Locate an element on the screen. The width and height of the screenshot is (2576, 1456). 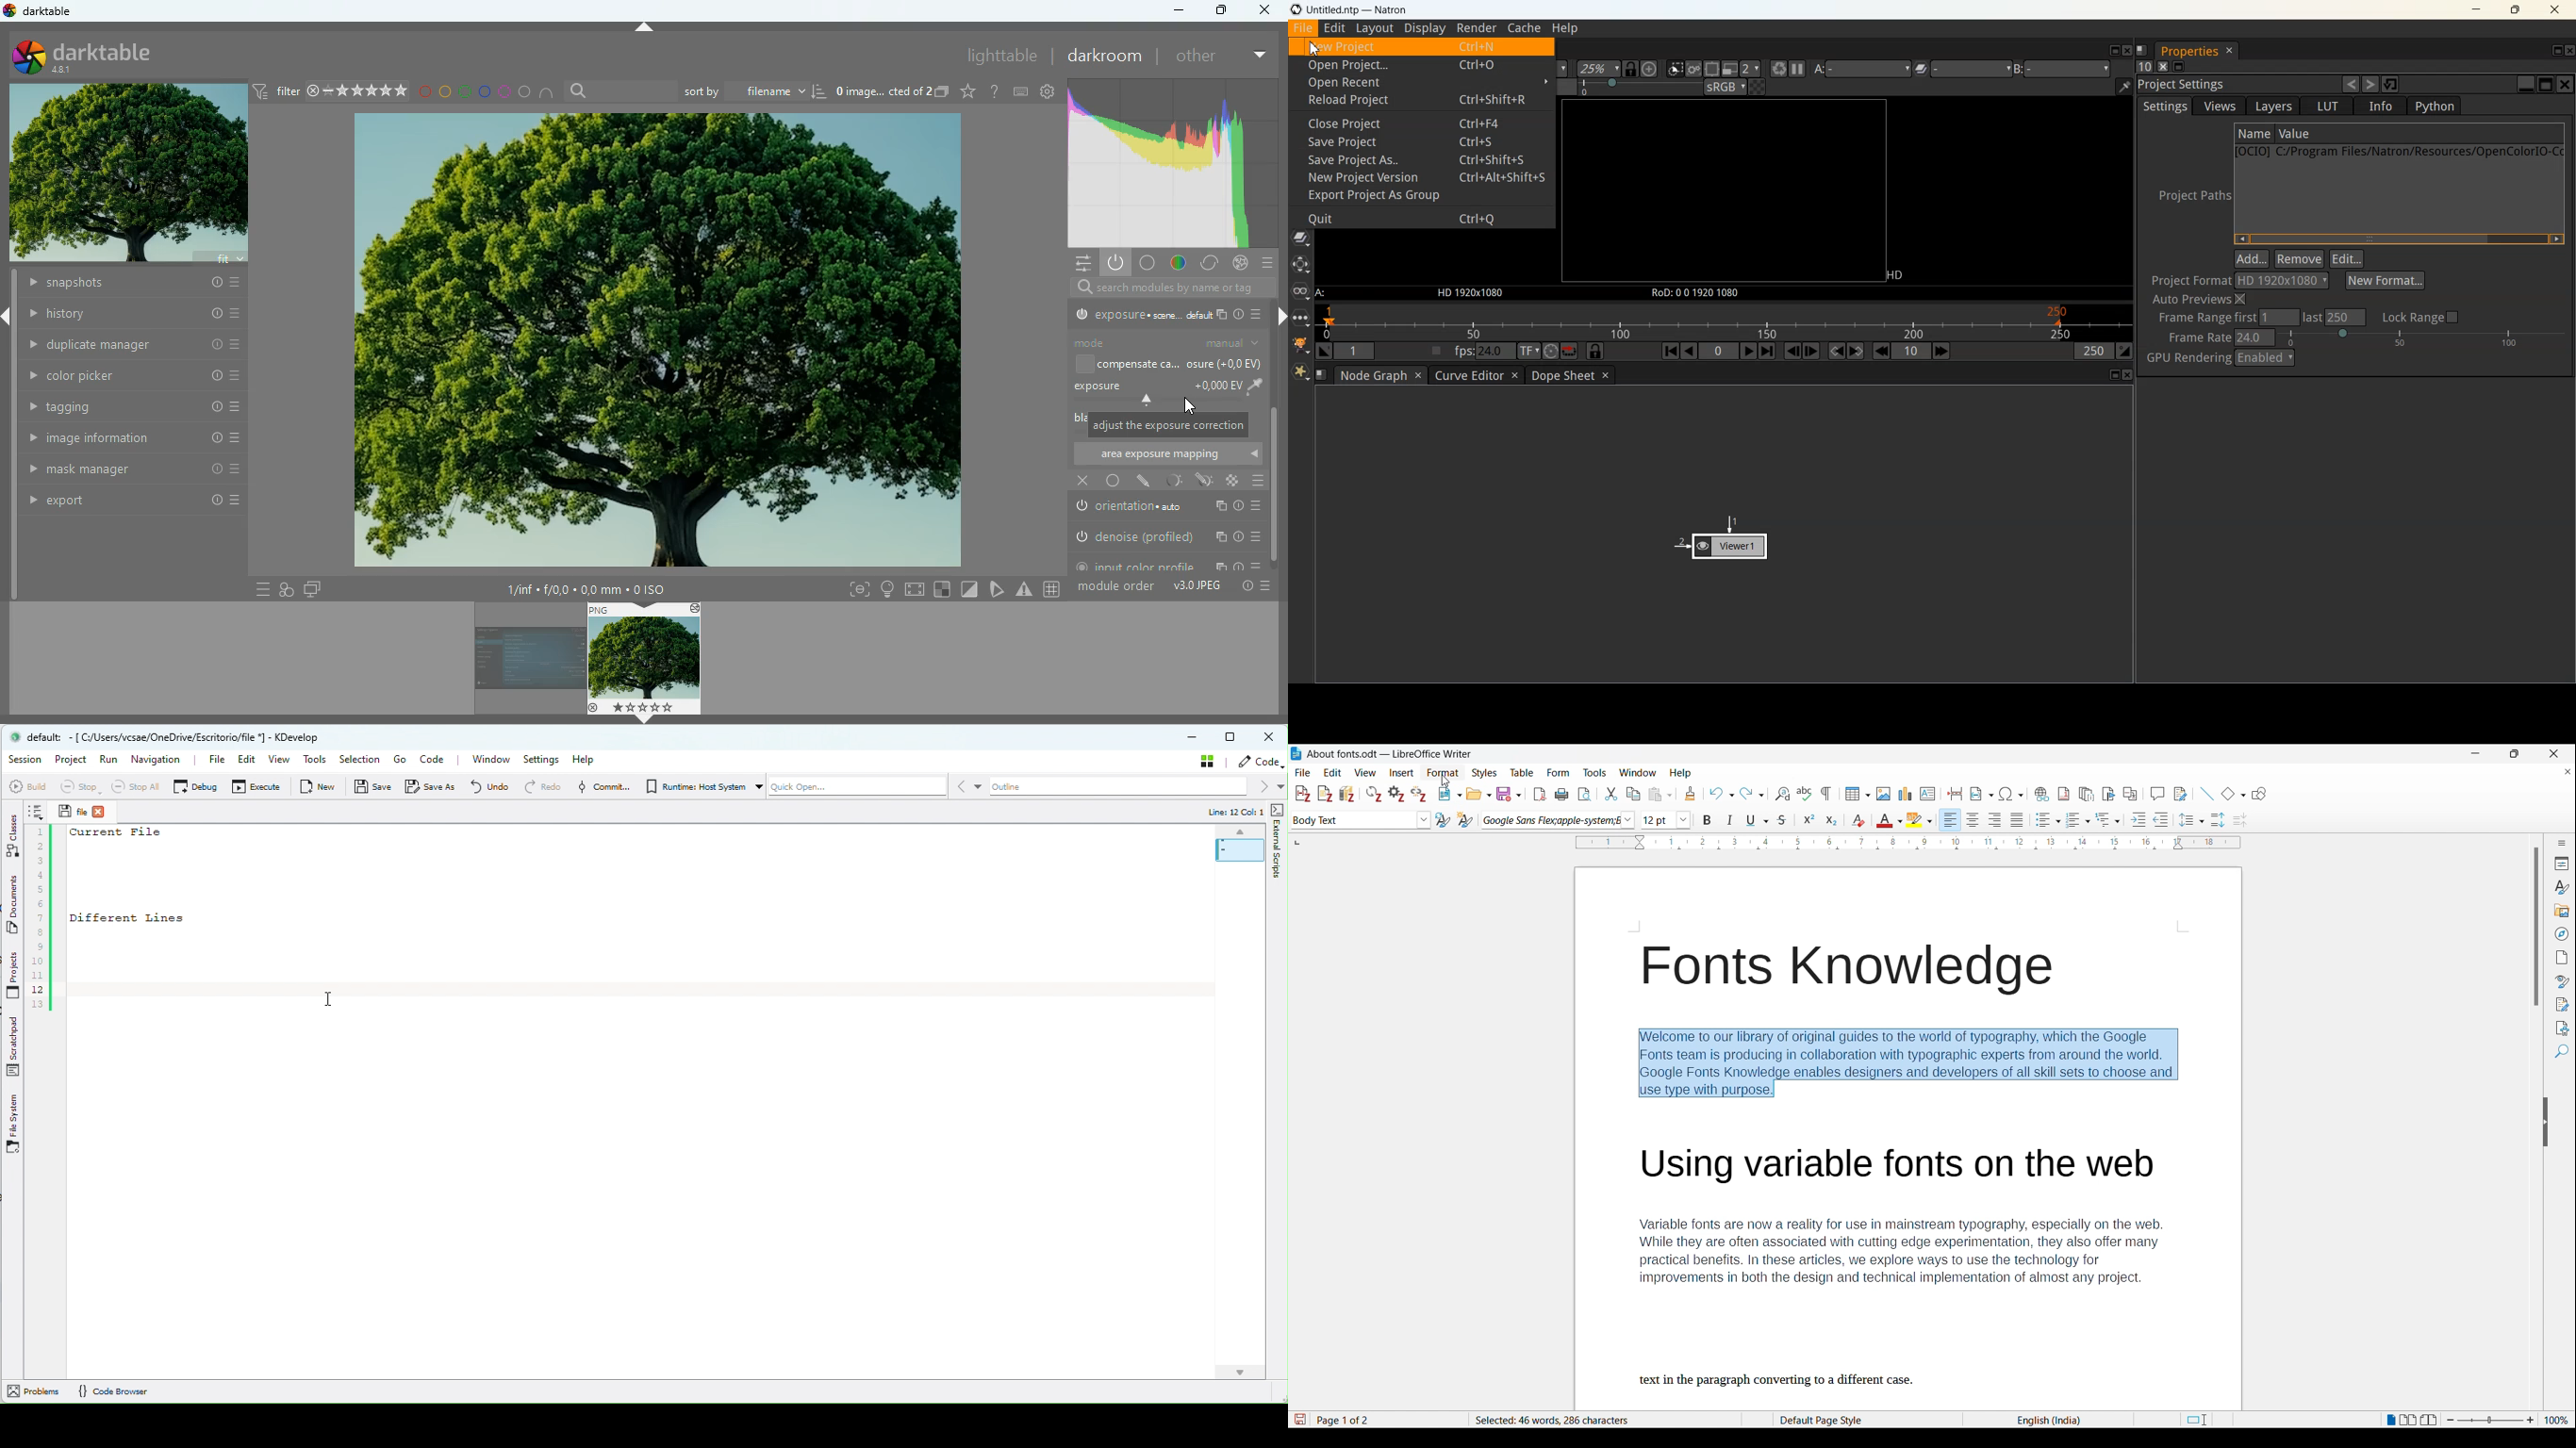
Style inspector is located at coordinates (2562, 981).